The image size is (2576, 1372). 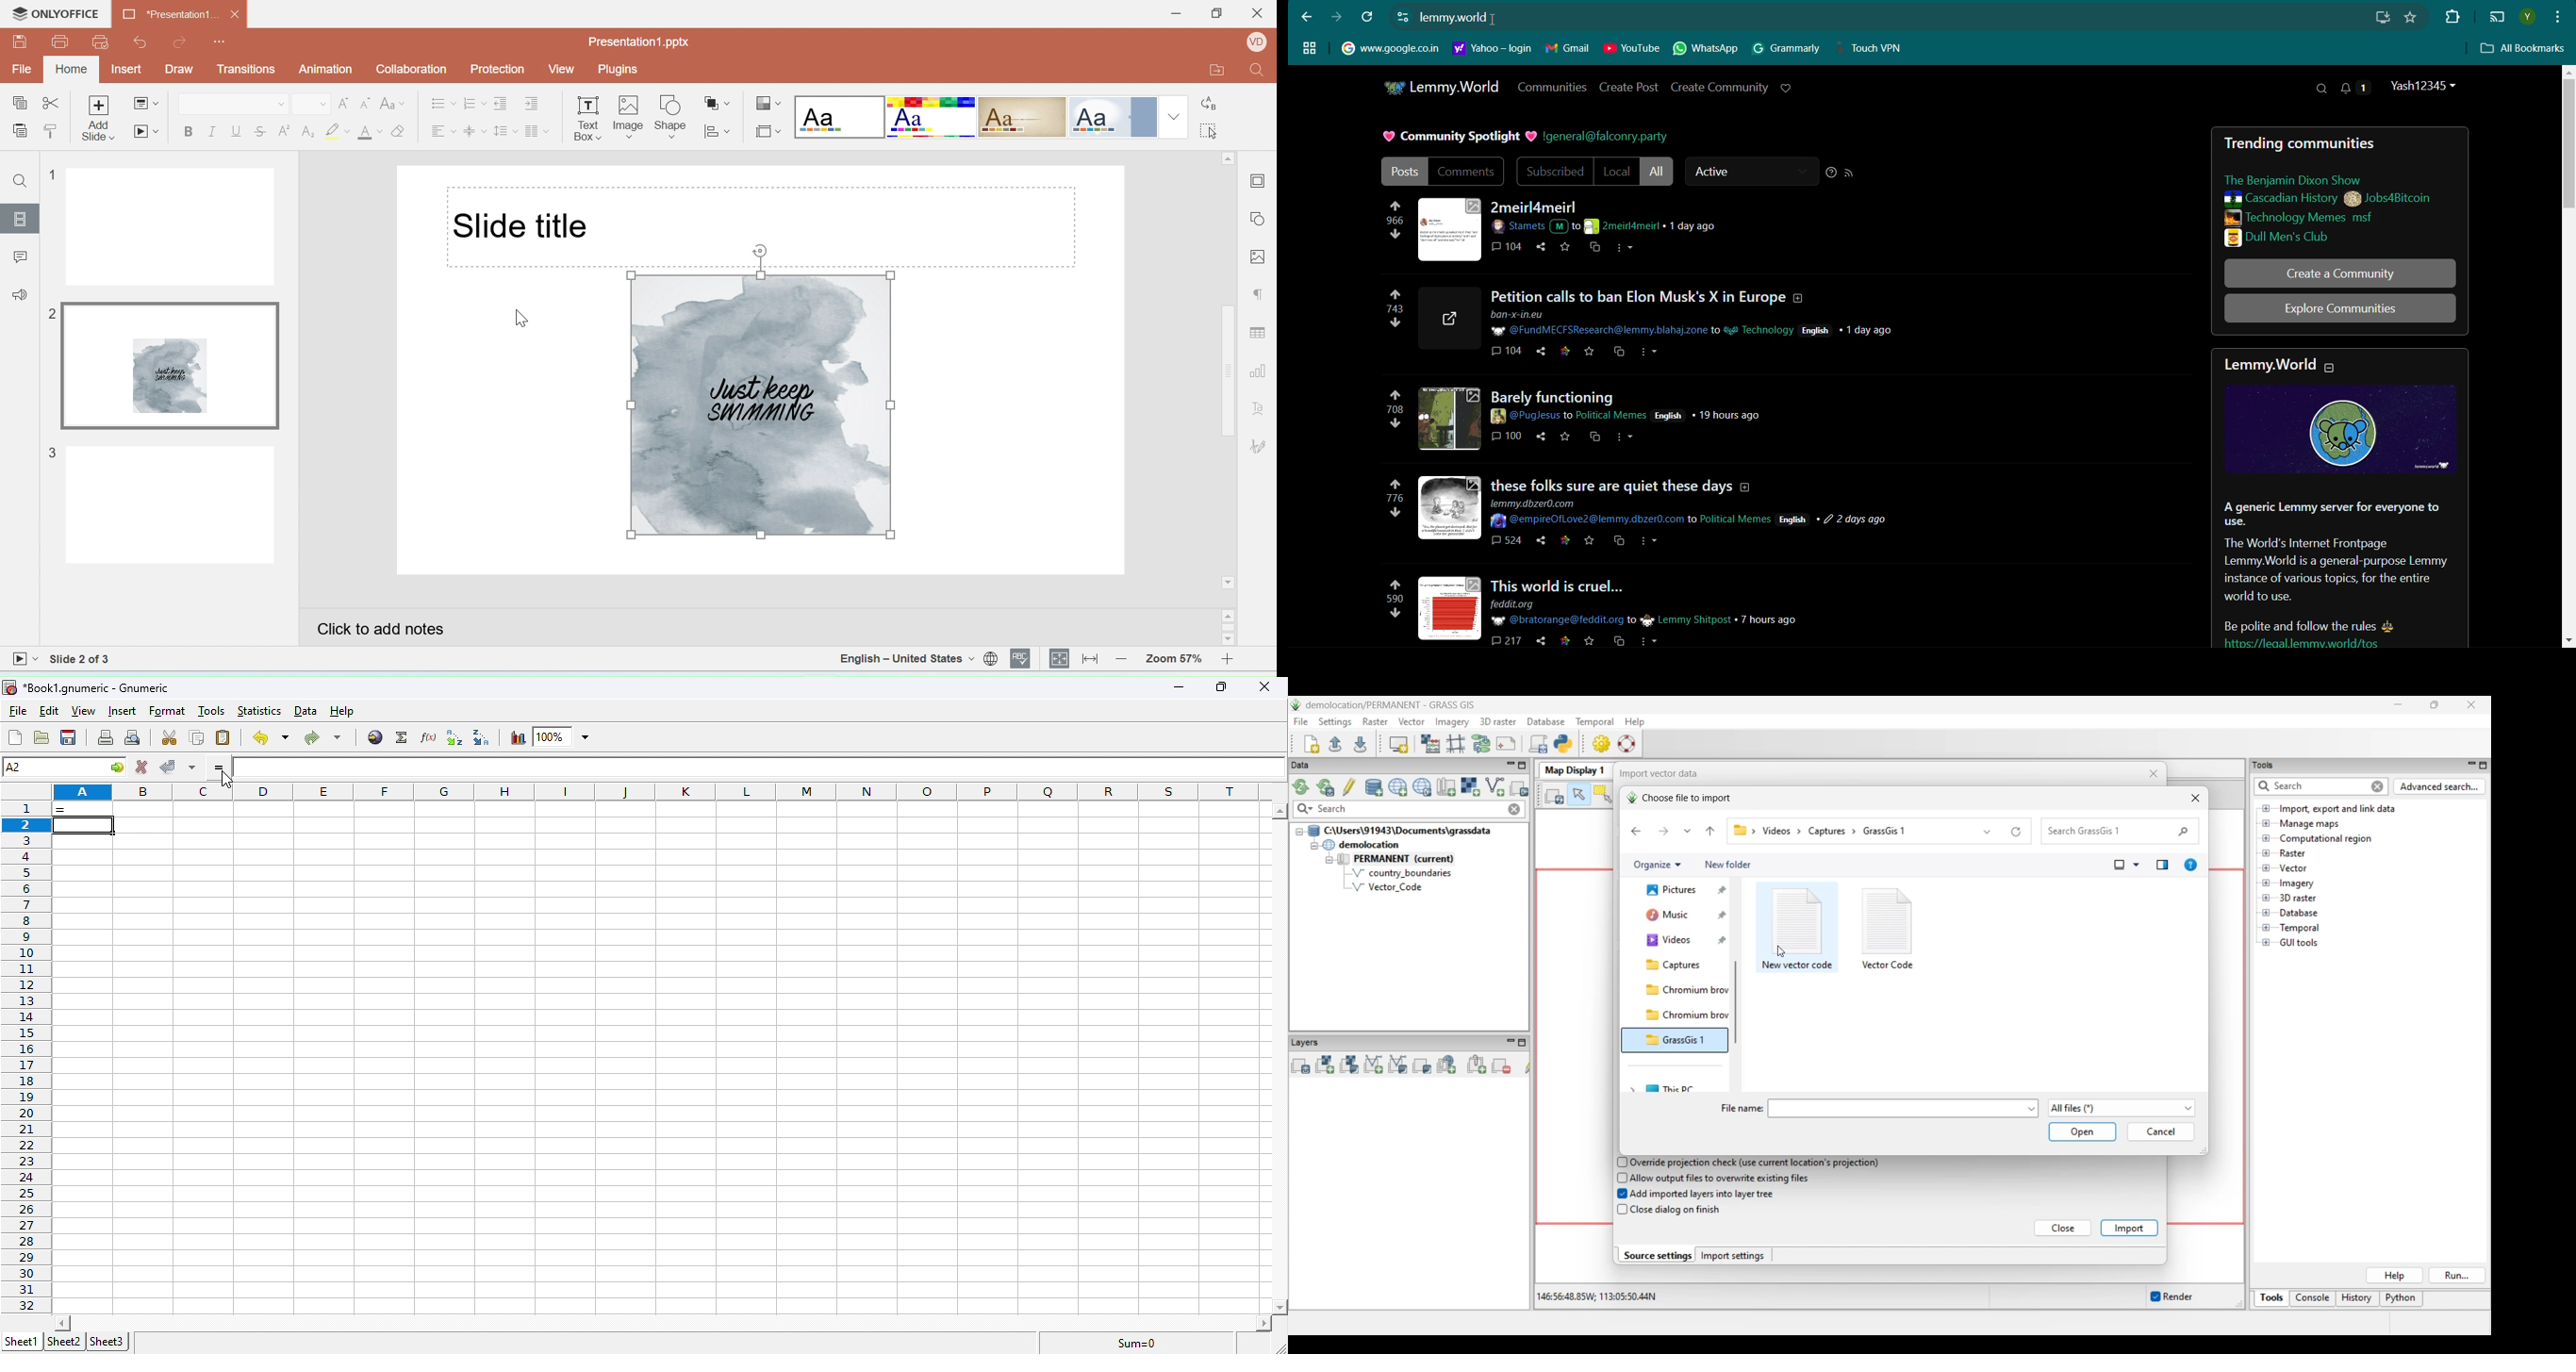 I want to click on =, so click(x=233, y=768).